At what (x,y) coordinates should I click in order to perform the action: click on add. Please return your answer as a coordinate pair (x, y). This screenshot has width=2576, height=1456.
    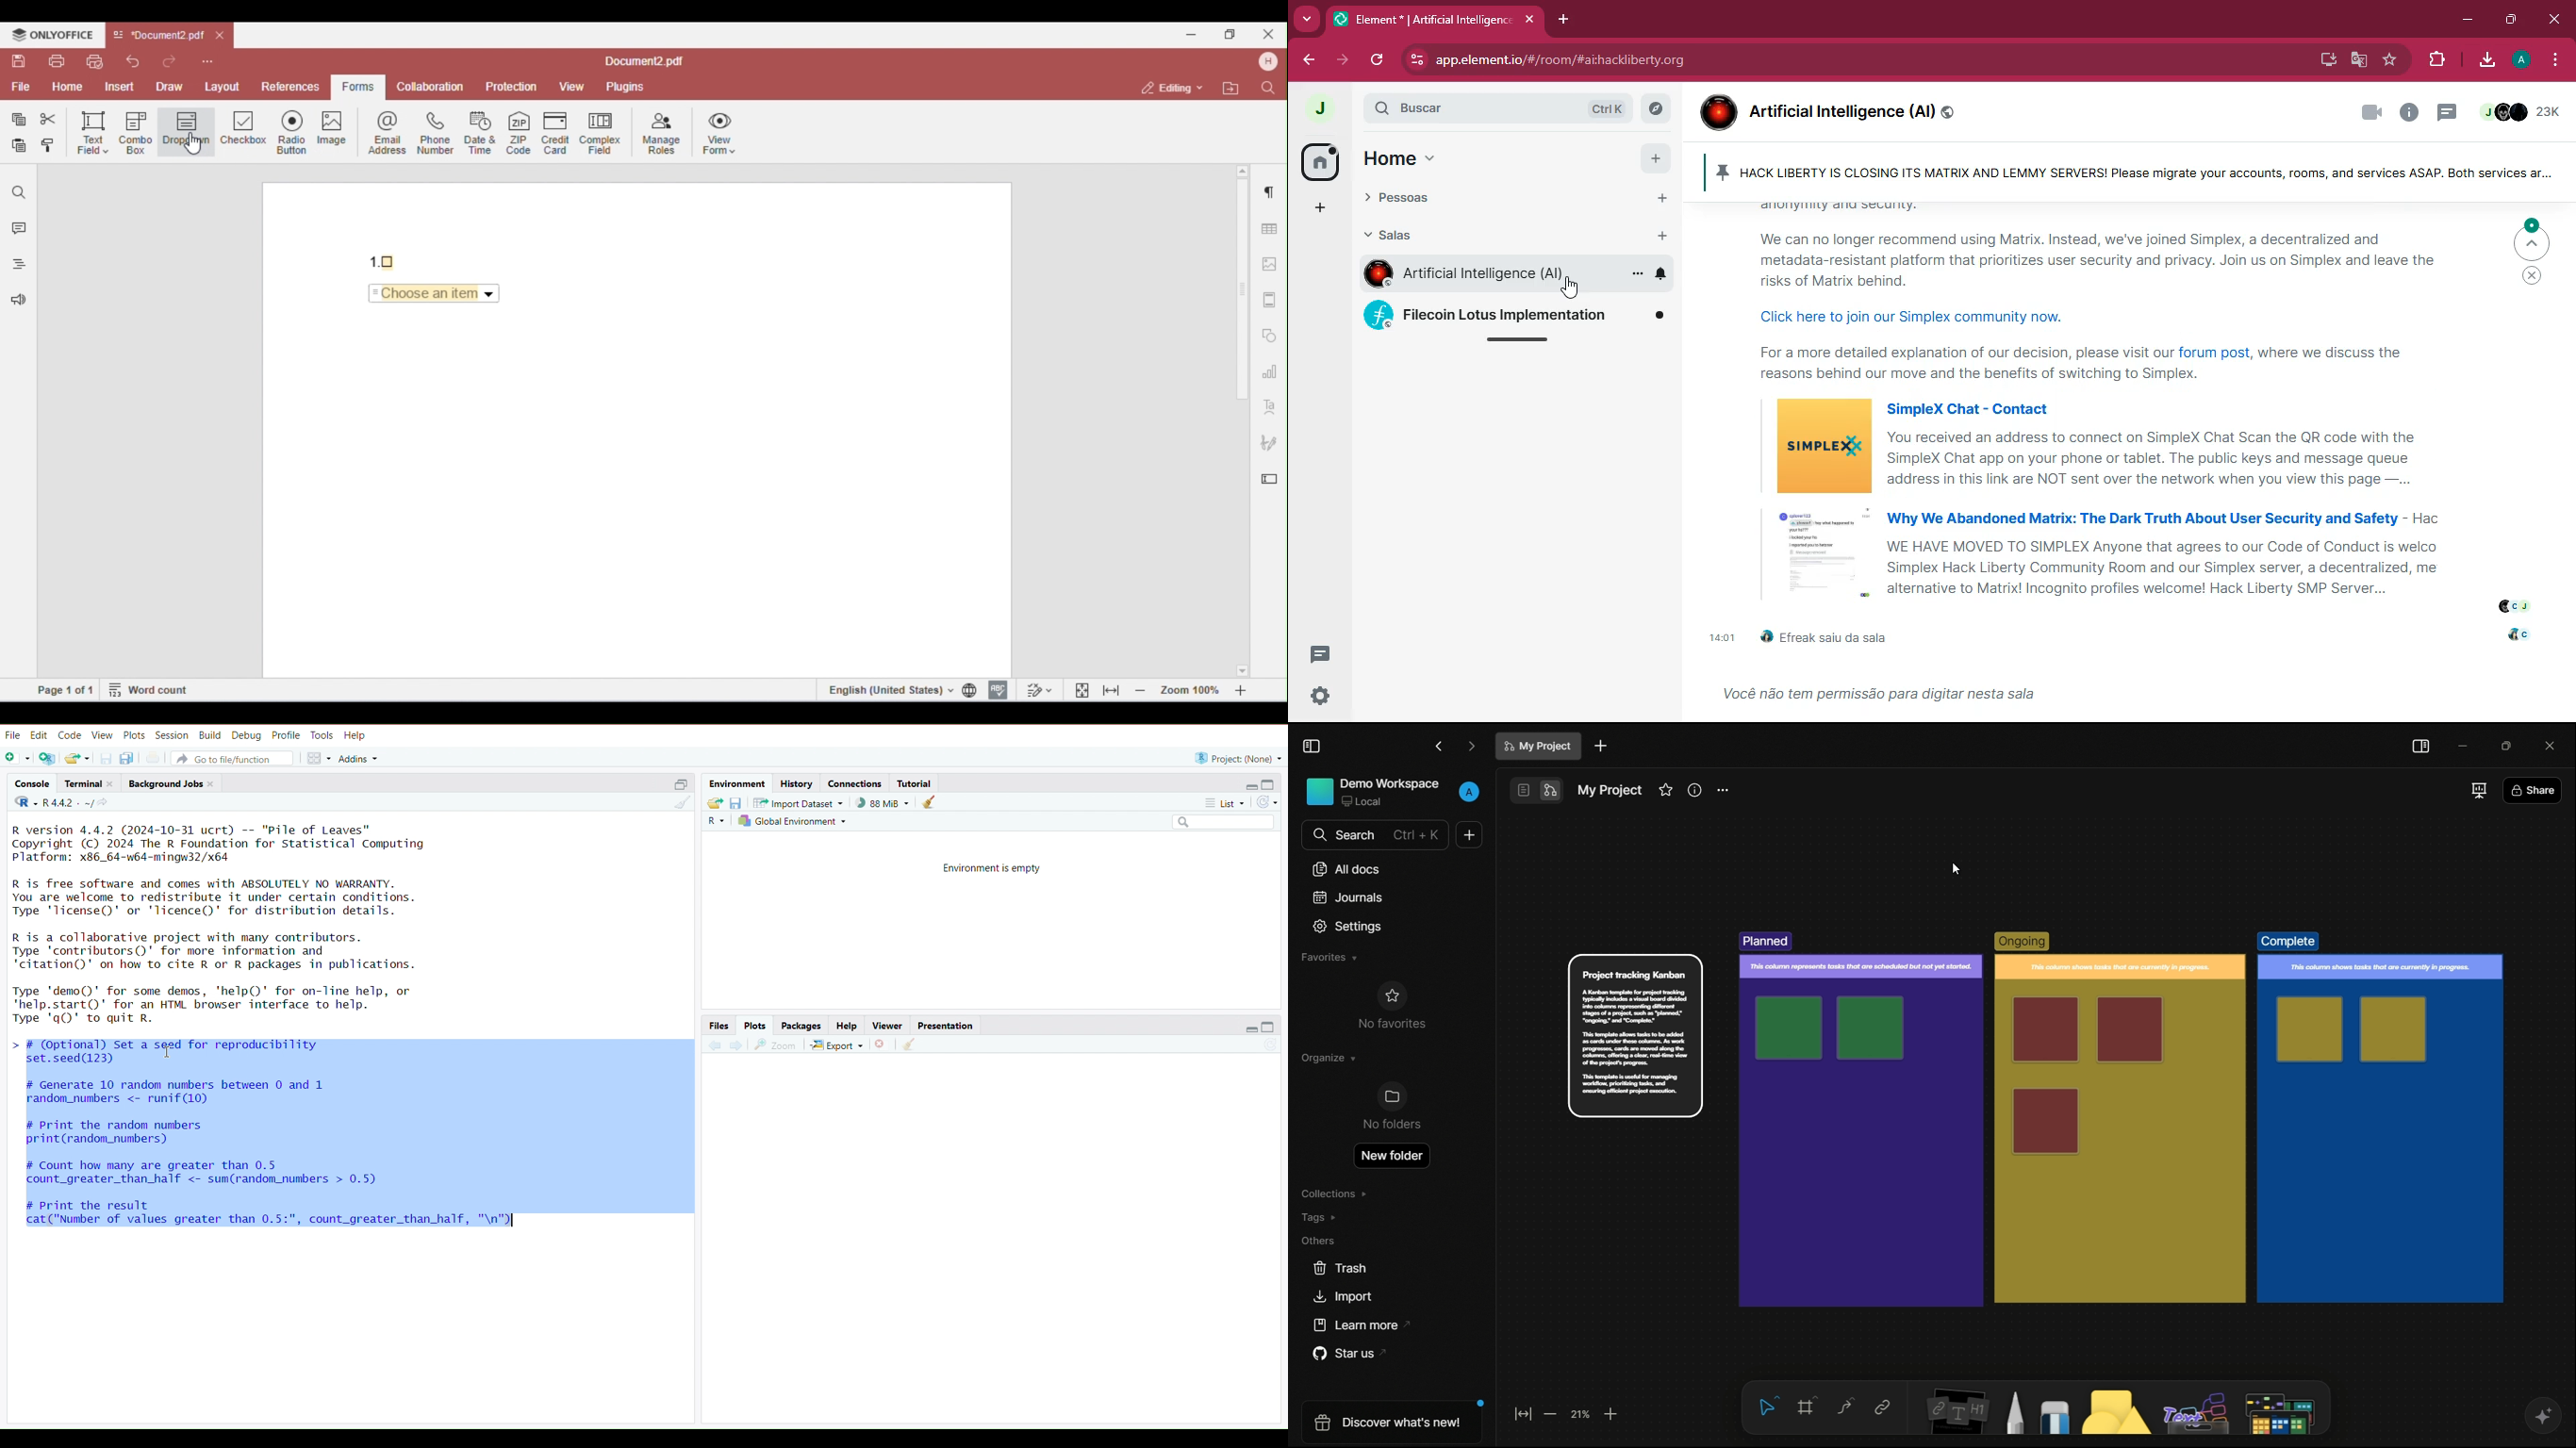
    Looking at the image, I should click on (1655, 157).